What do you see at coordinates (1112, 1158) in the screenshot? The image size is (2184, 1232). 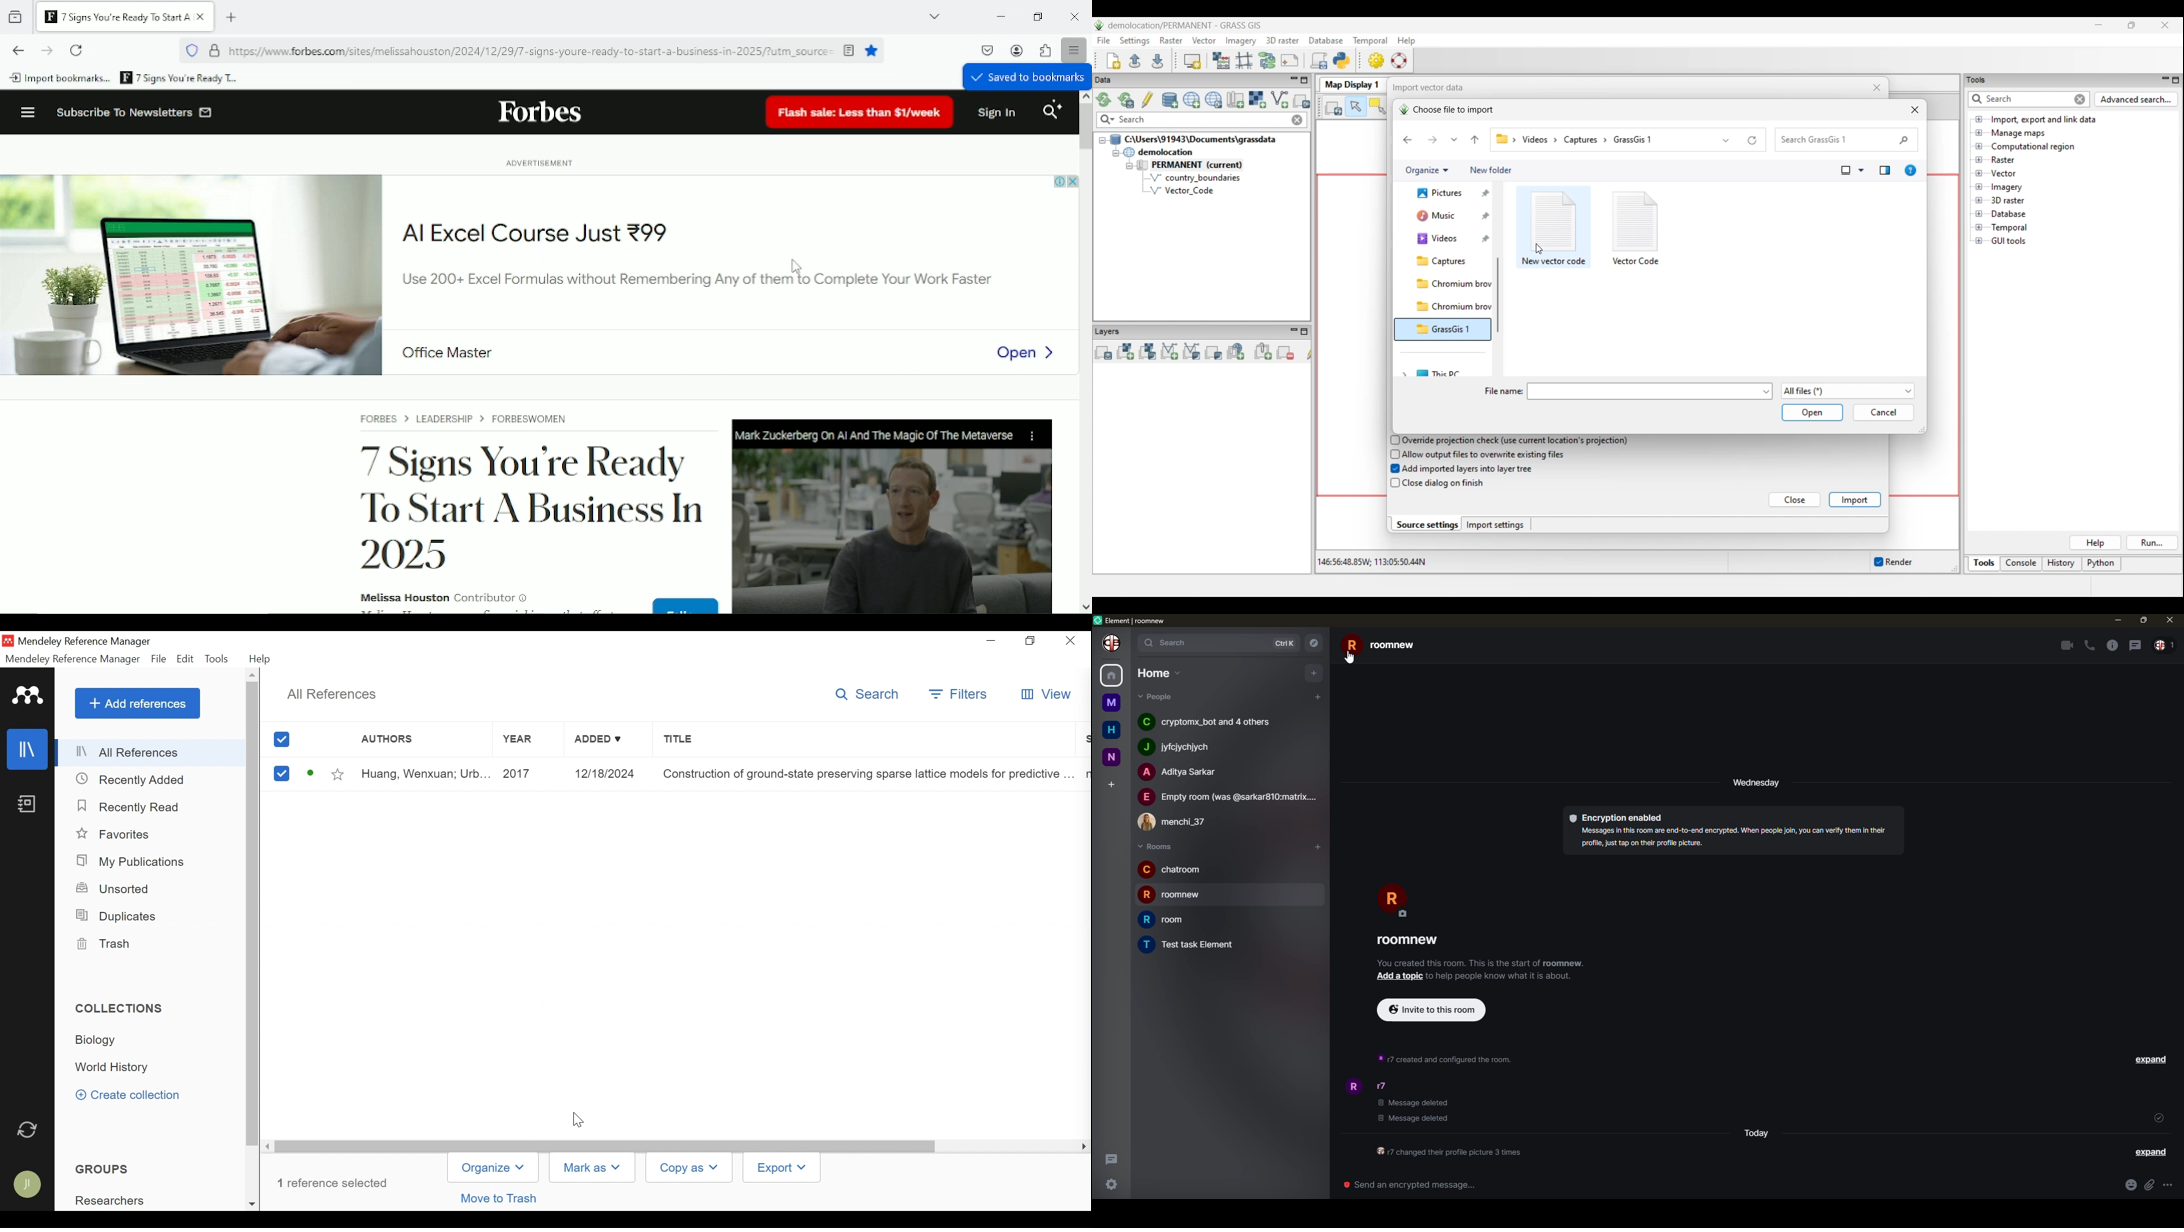 I see `threads` at bounding box center [1112, 1158].